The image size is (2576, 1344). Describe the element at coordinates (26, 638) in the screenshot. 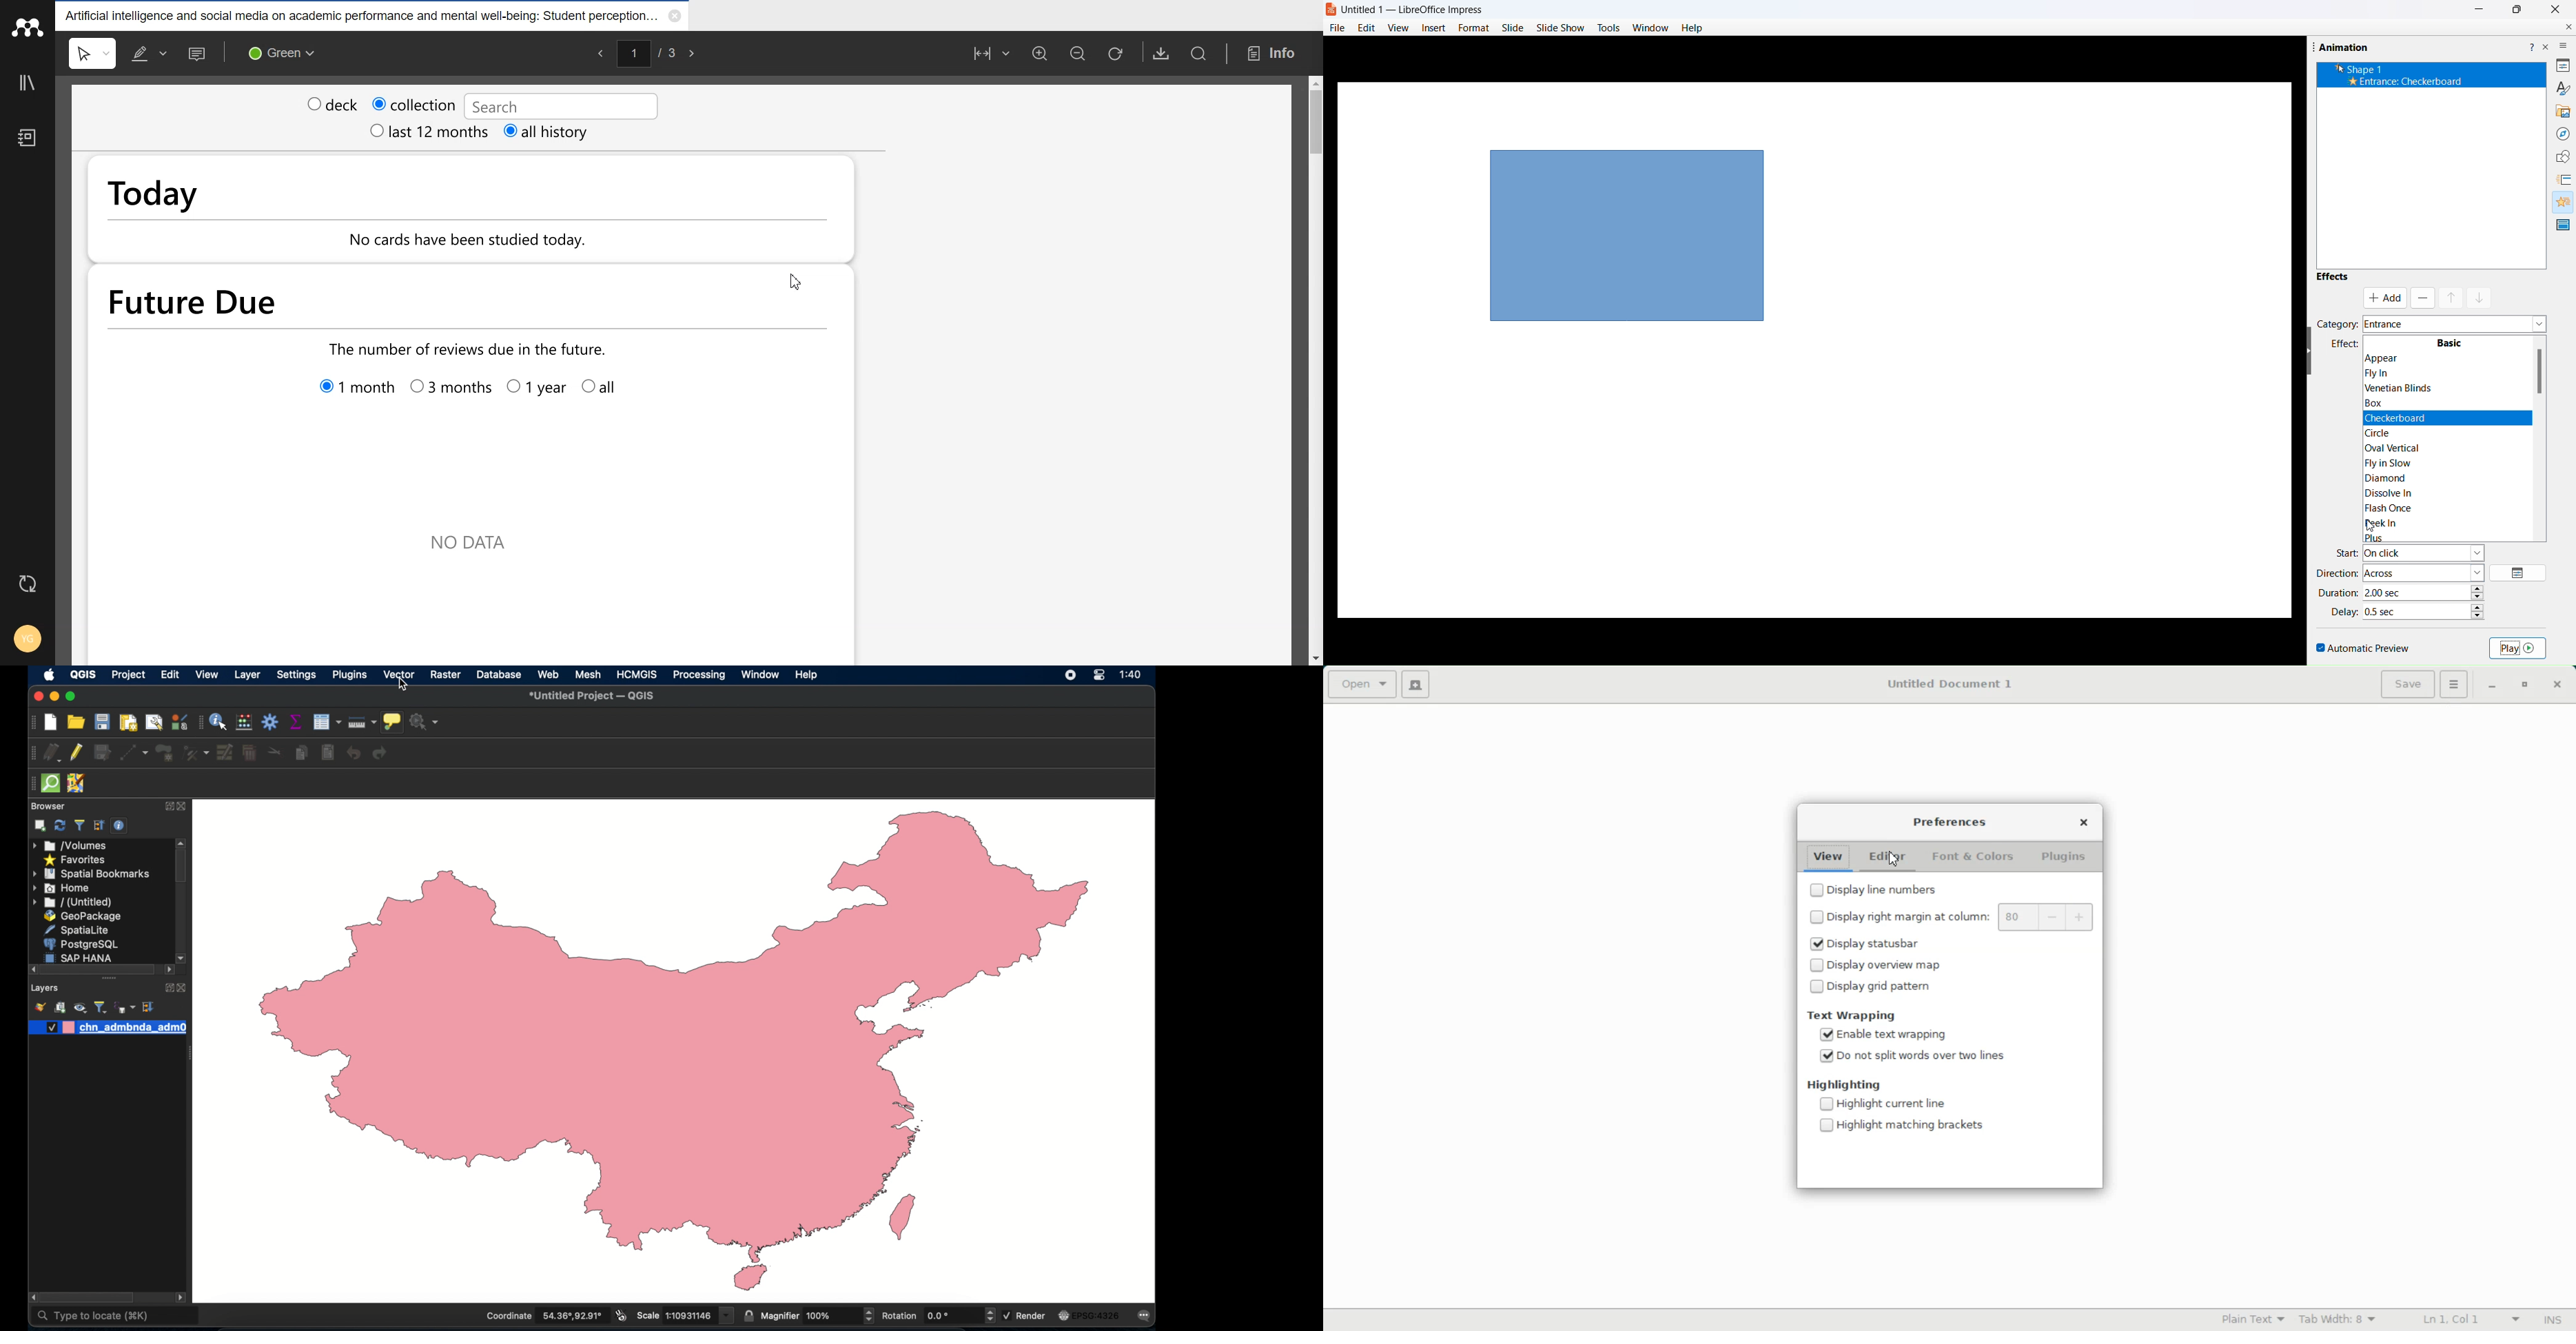

I see `Account` at that location.